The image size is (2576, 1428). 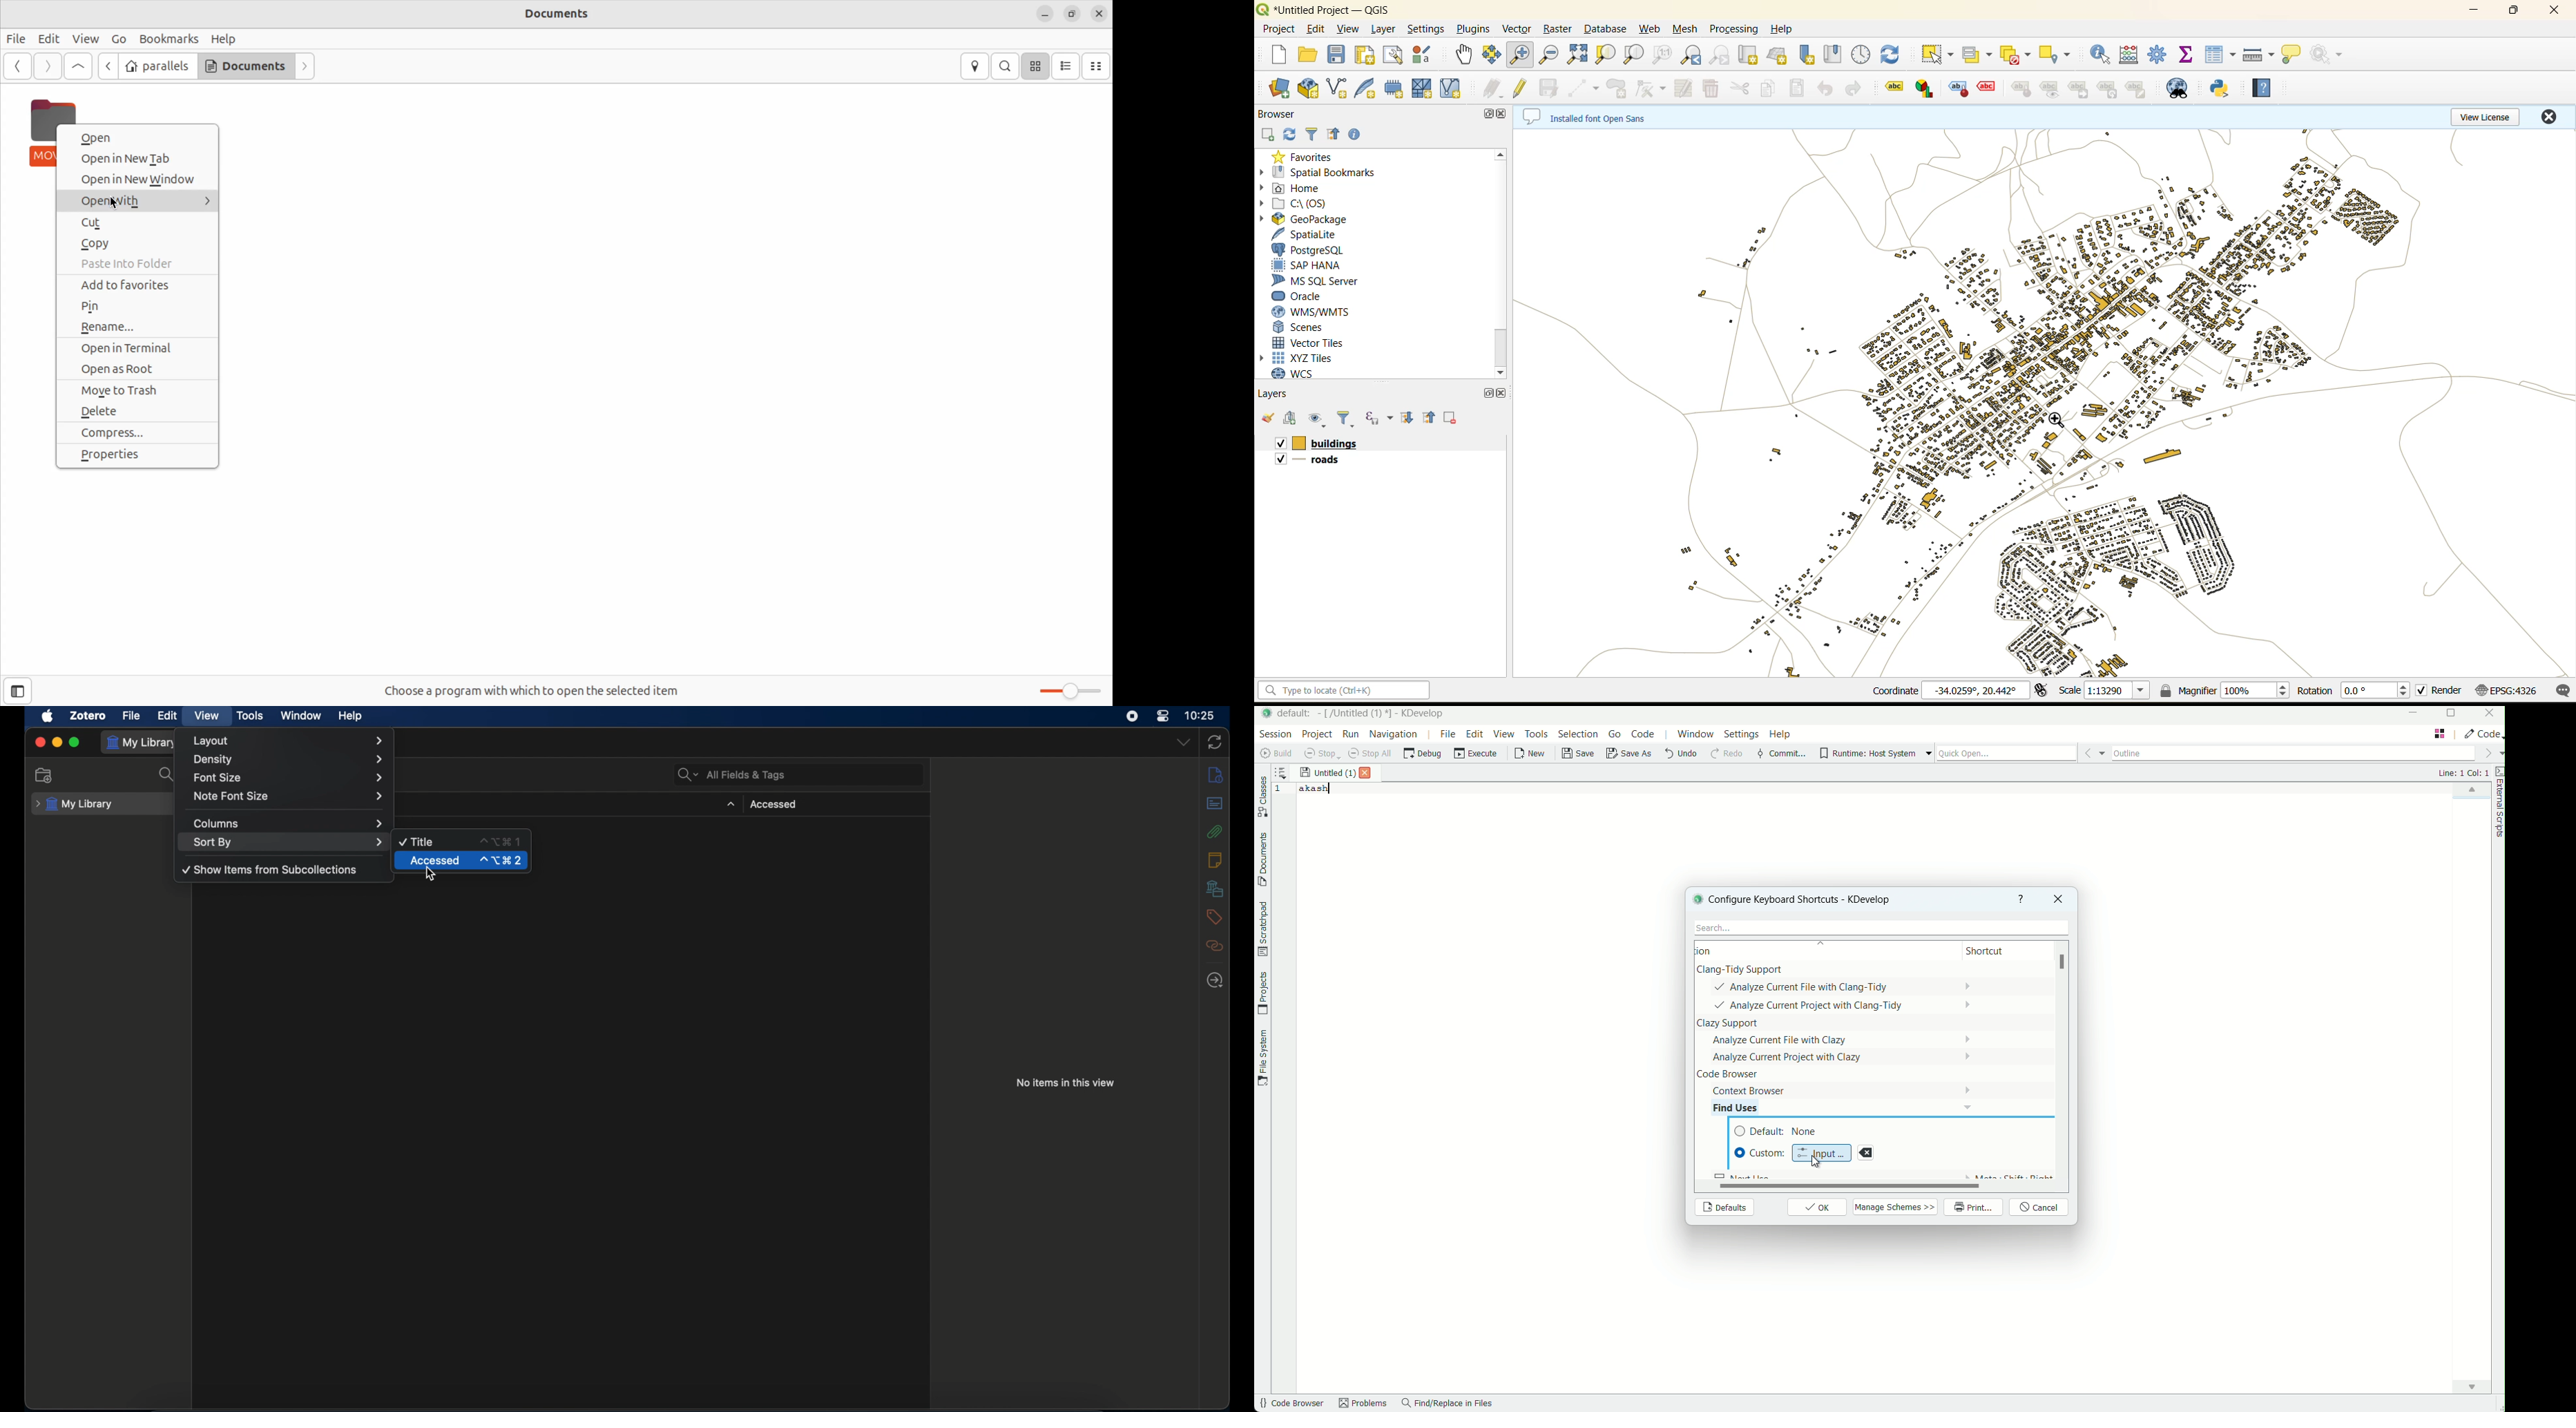 I want to click on density, so click(x=290, y=759).